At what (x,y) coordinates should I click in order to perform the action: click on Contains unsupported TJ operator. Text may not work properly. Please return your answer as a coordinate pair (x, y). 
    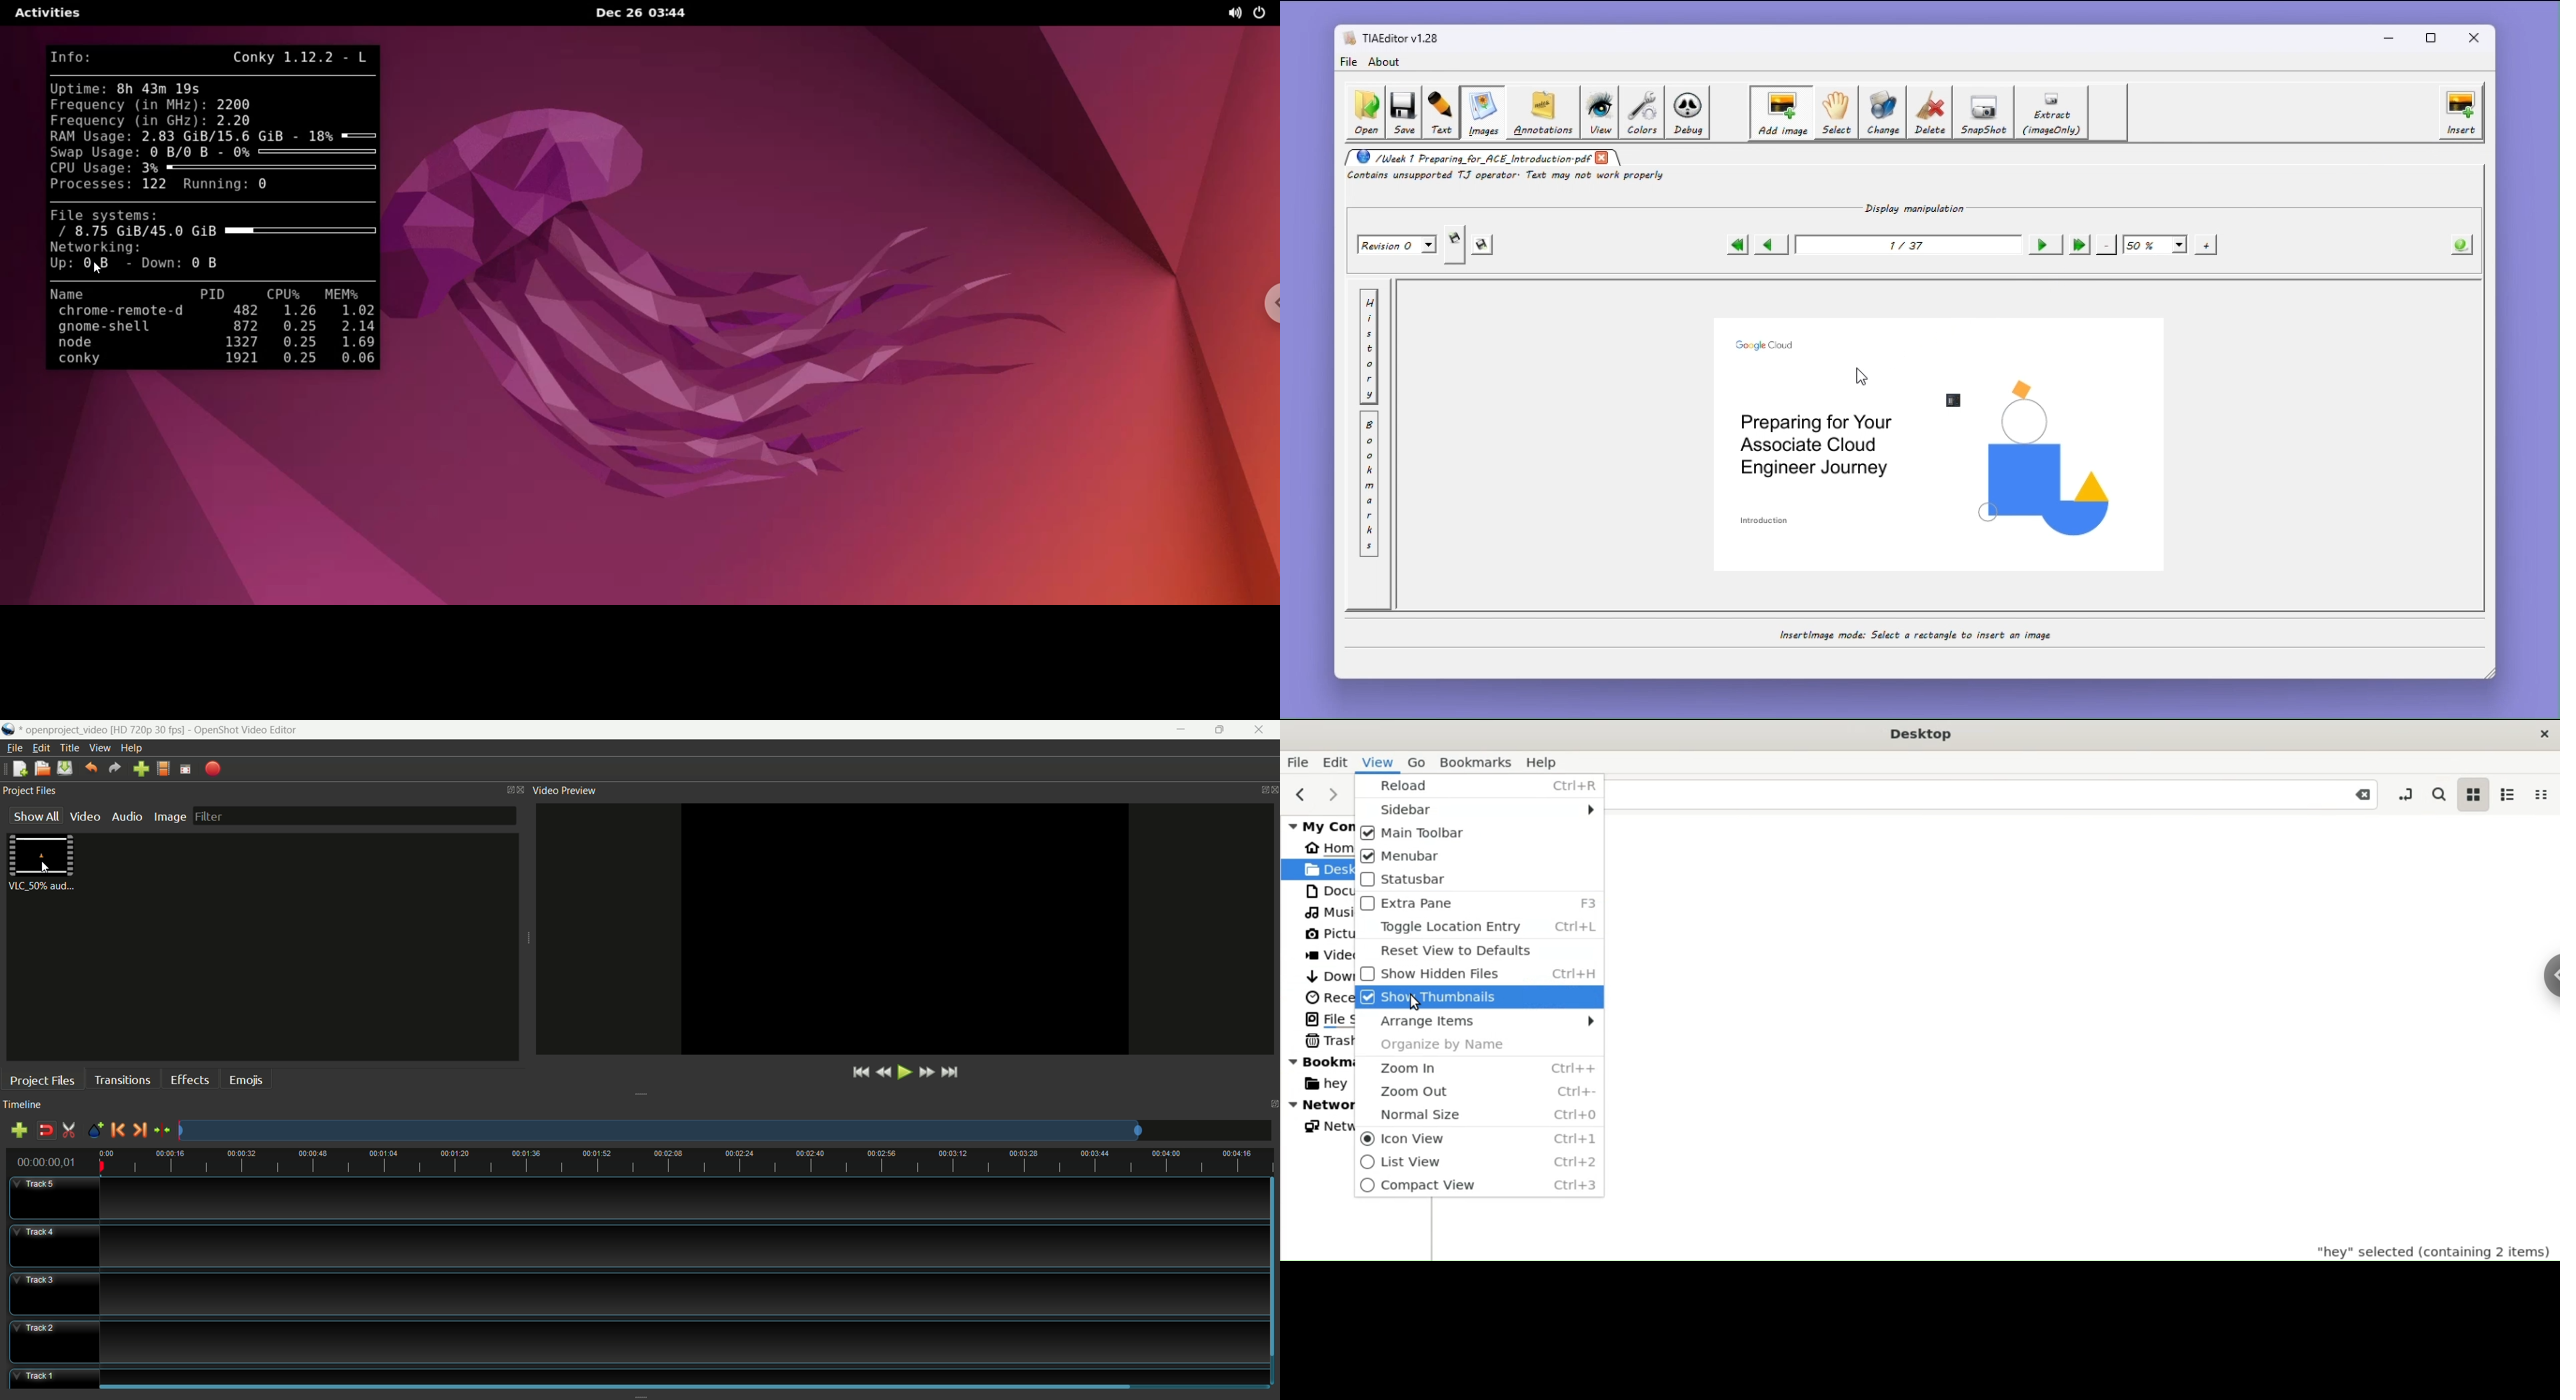
    Looking at the image, I should click on (1509, 177).